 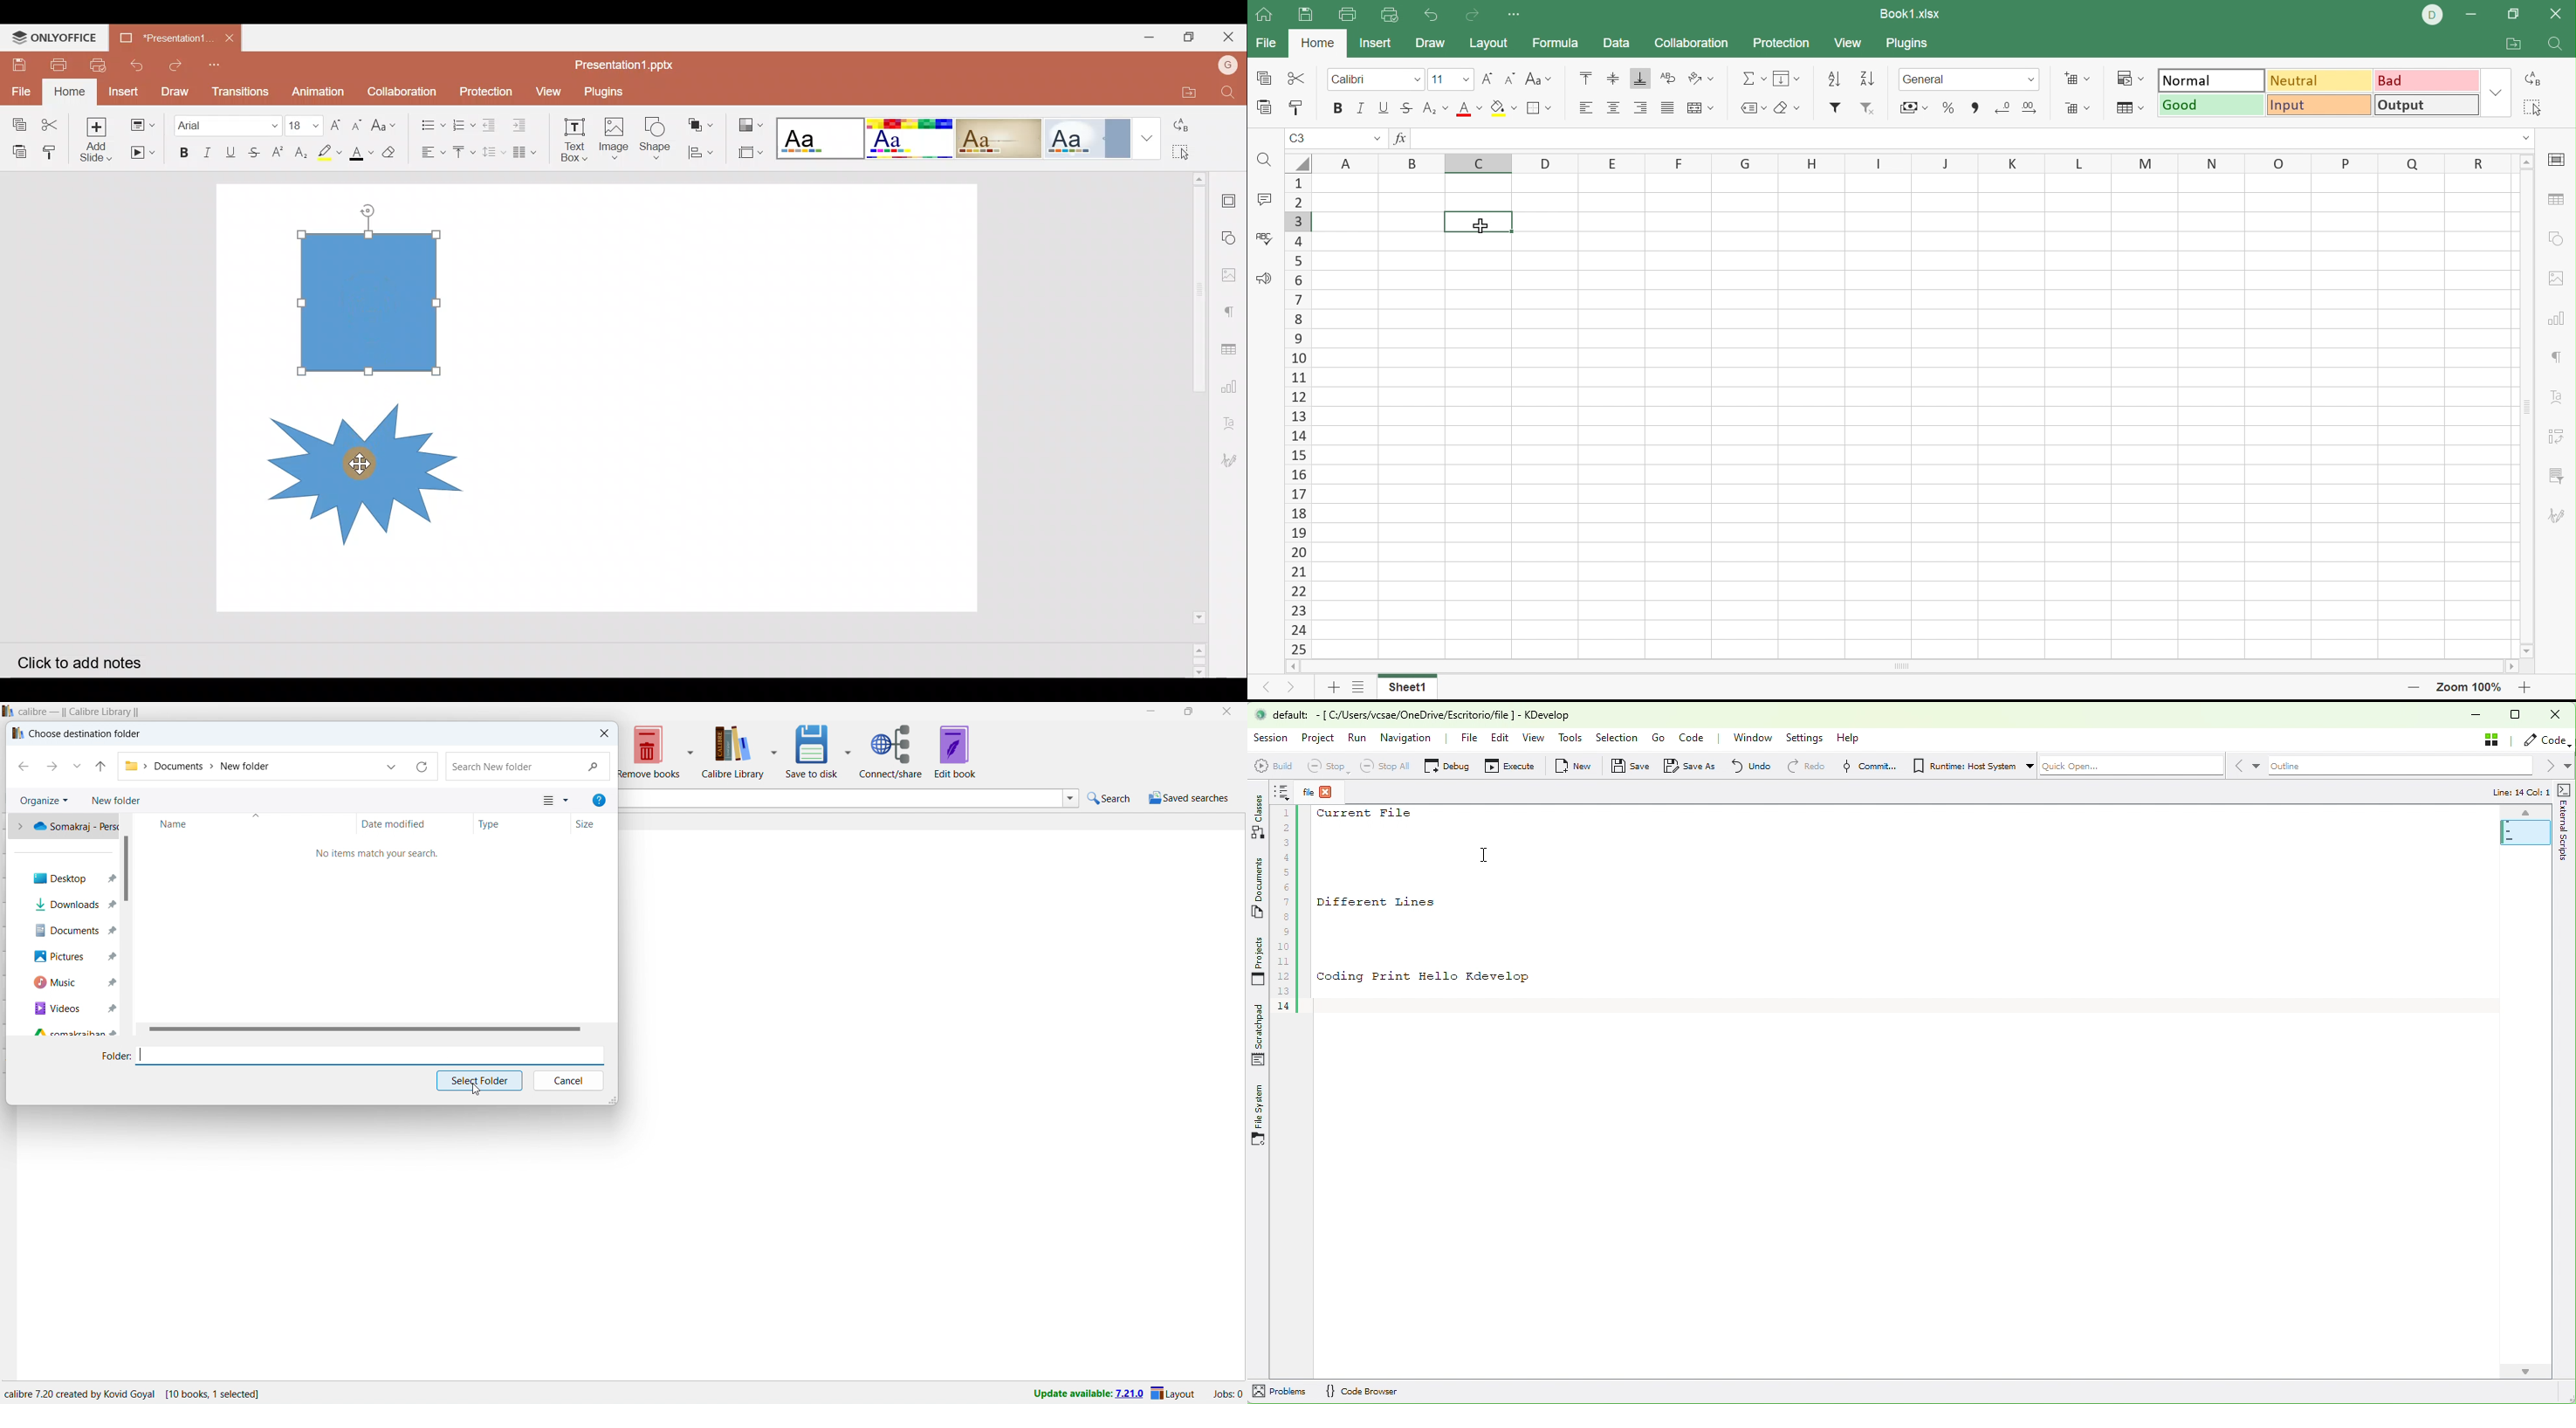 What do you see at coordinates (1232, 309) in the screenshot?
I see `Paragraph settings` at bounding box center [1232, 309].